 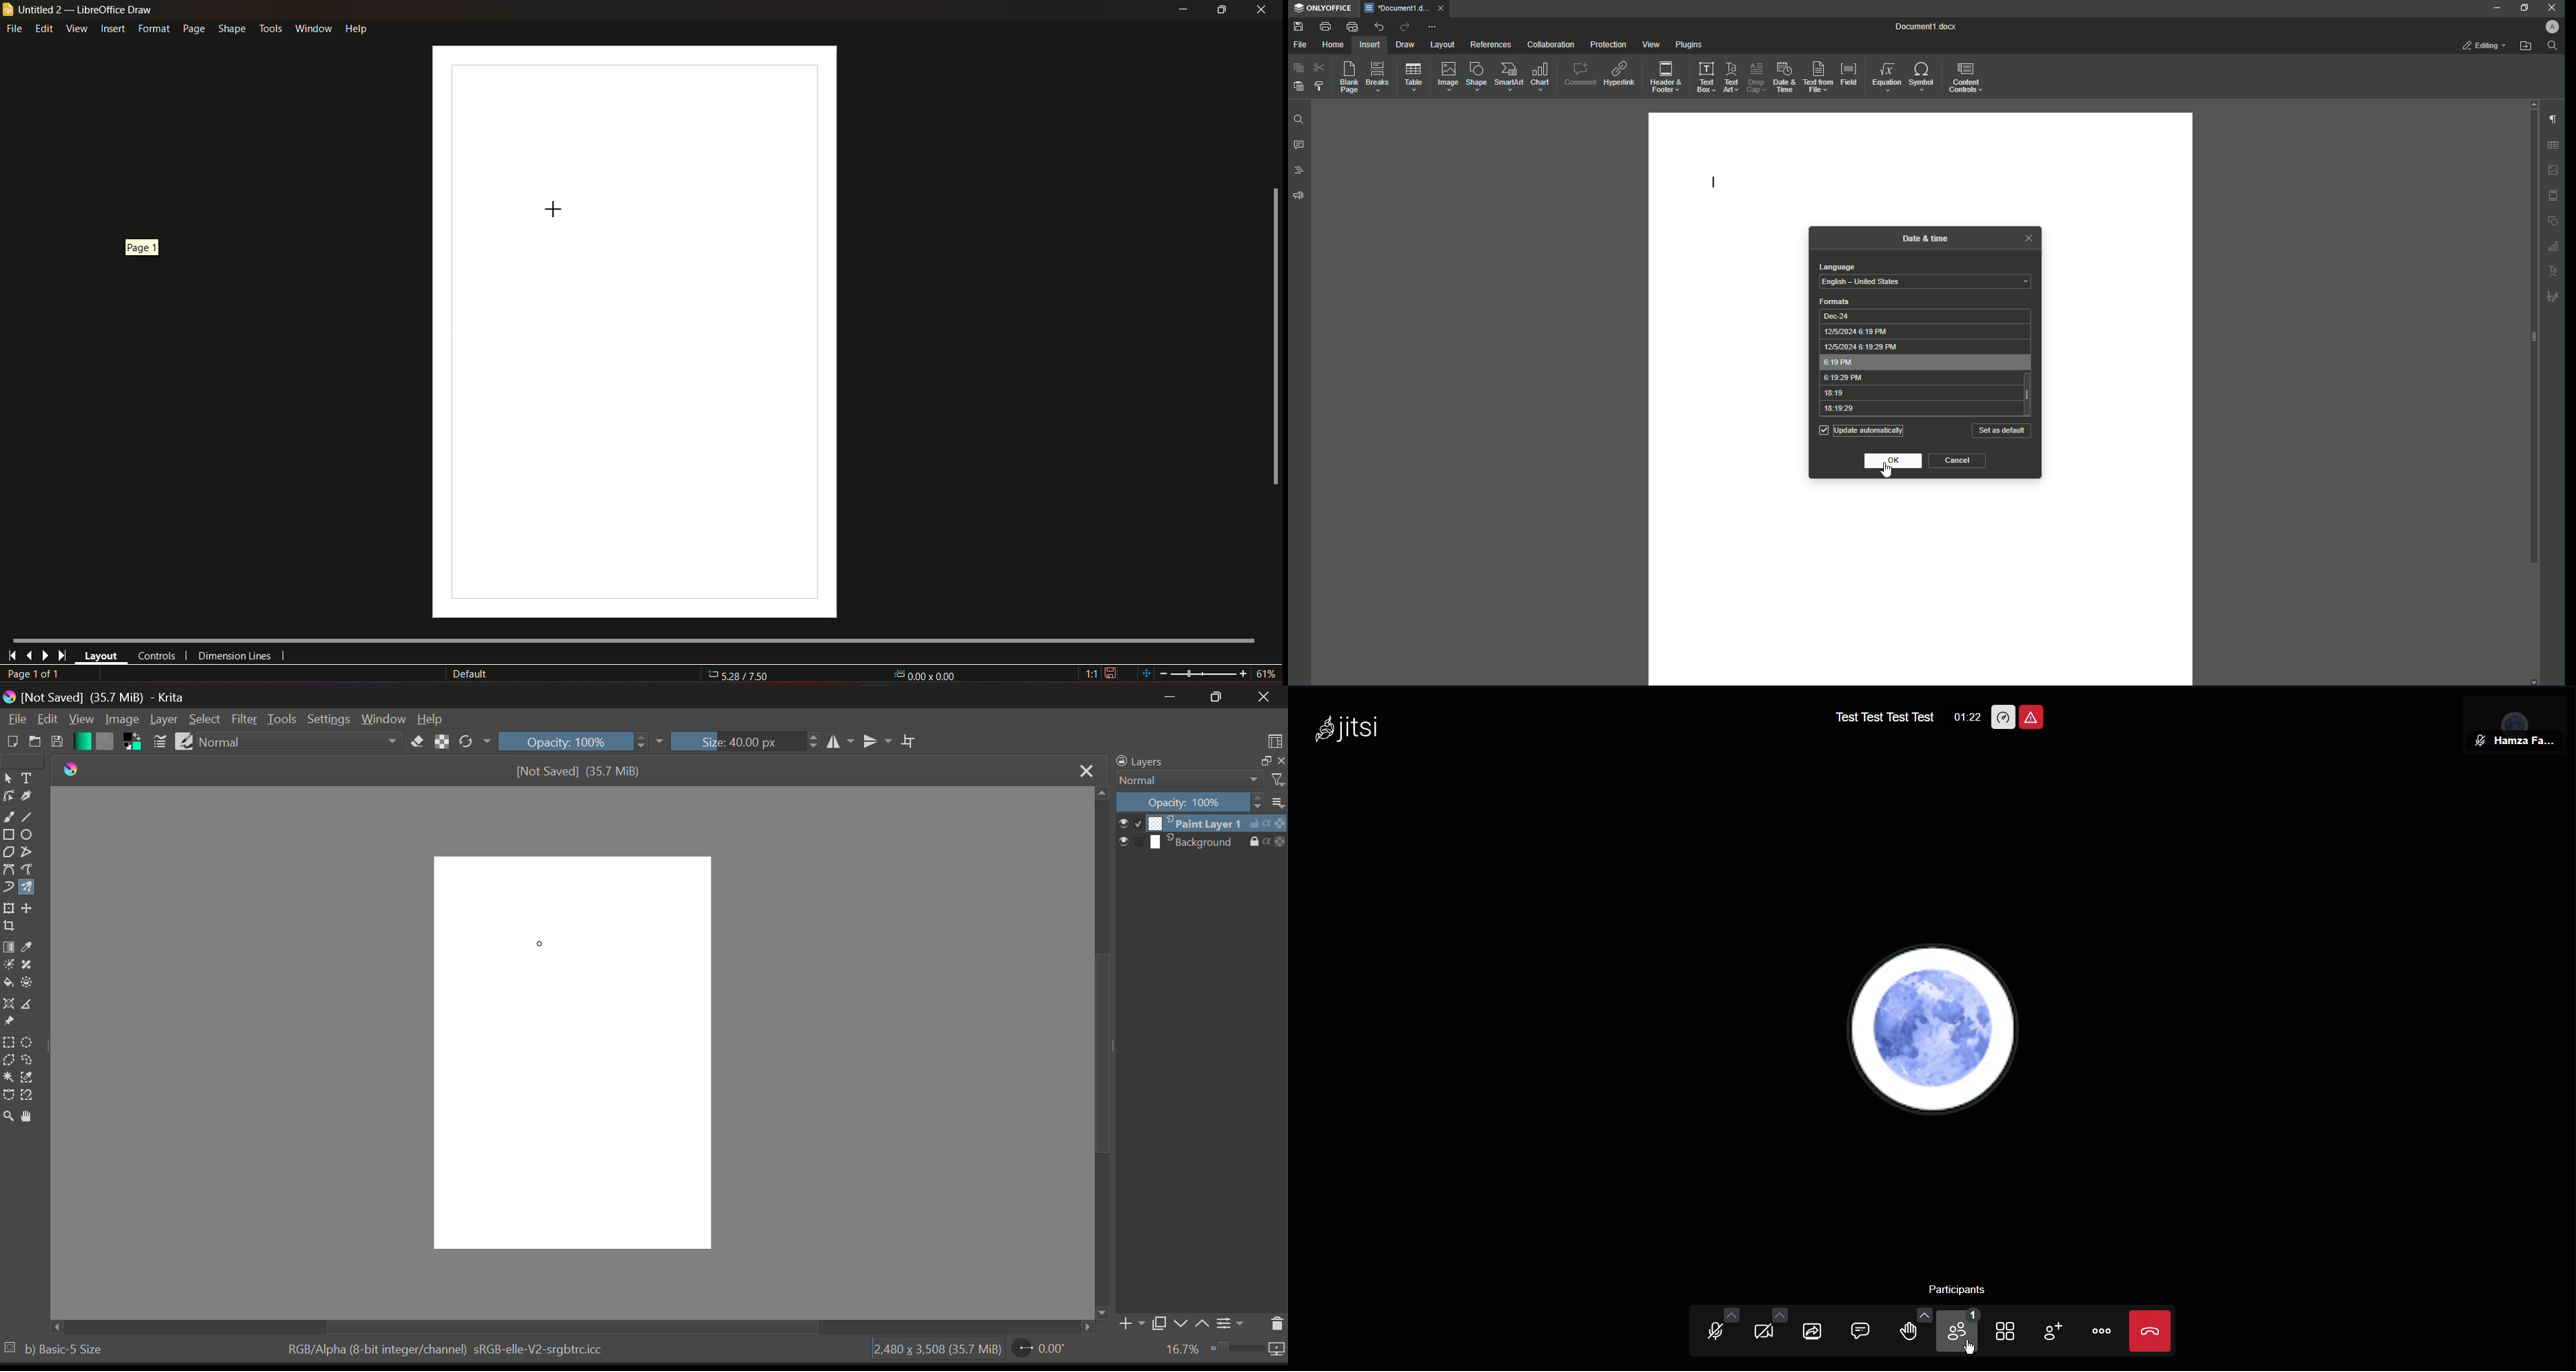 What do you see at coordinates (1443, 45) in the screenshot?
I see `Layout` at bounding box center [1443, 45].